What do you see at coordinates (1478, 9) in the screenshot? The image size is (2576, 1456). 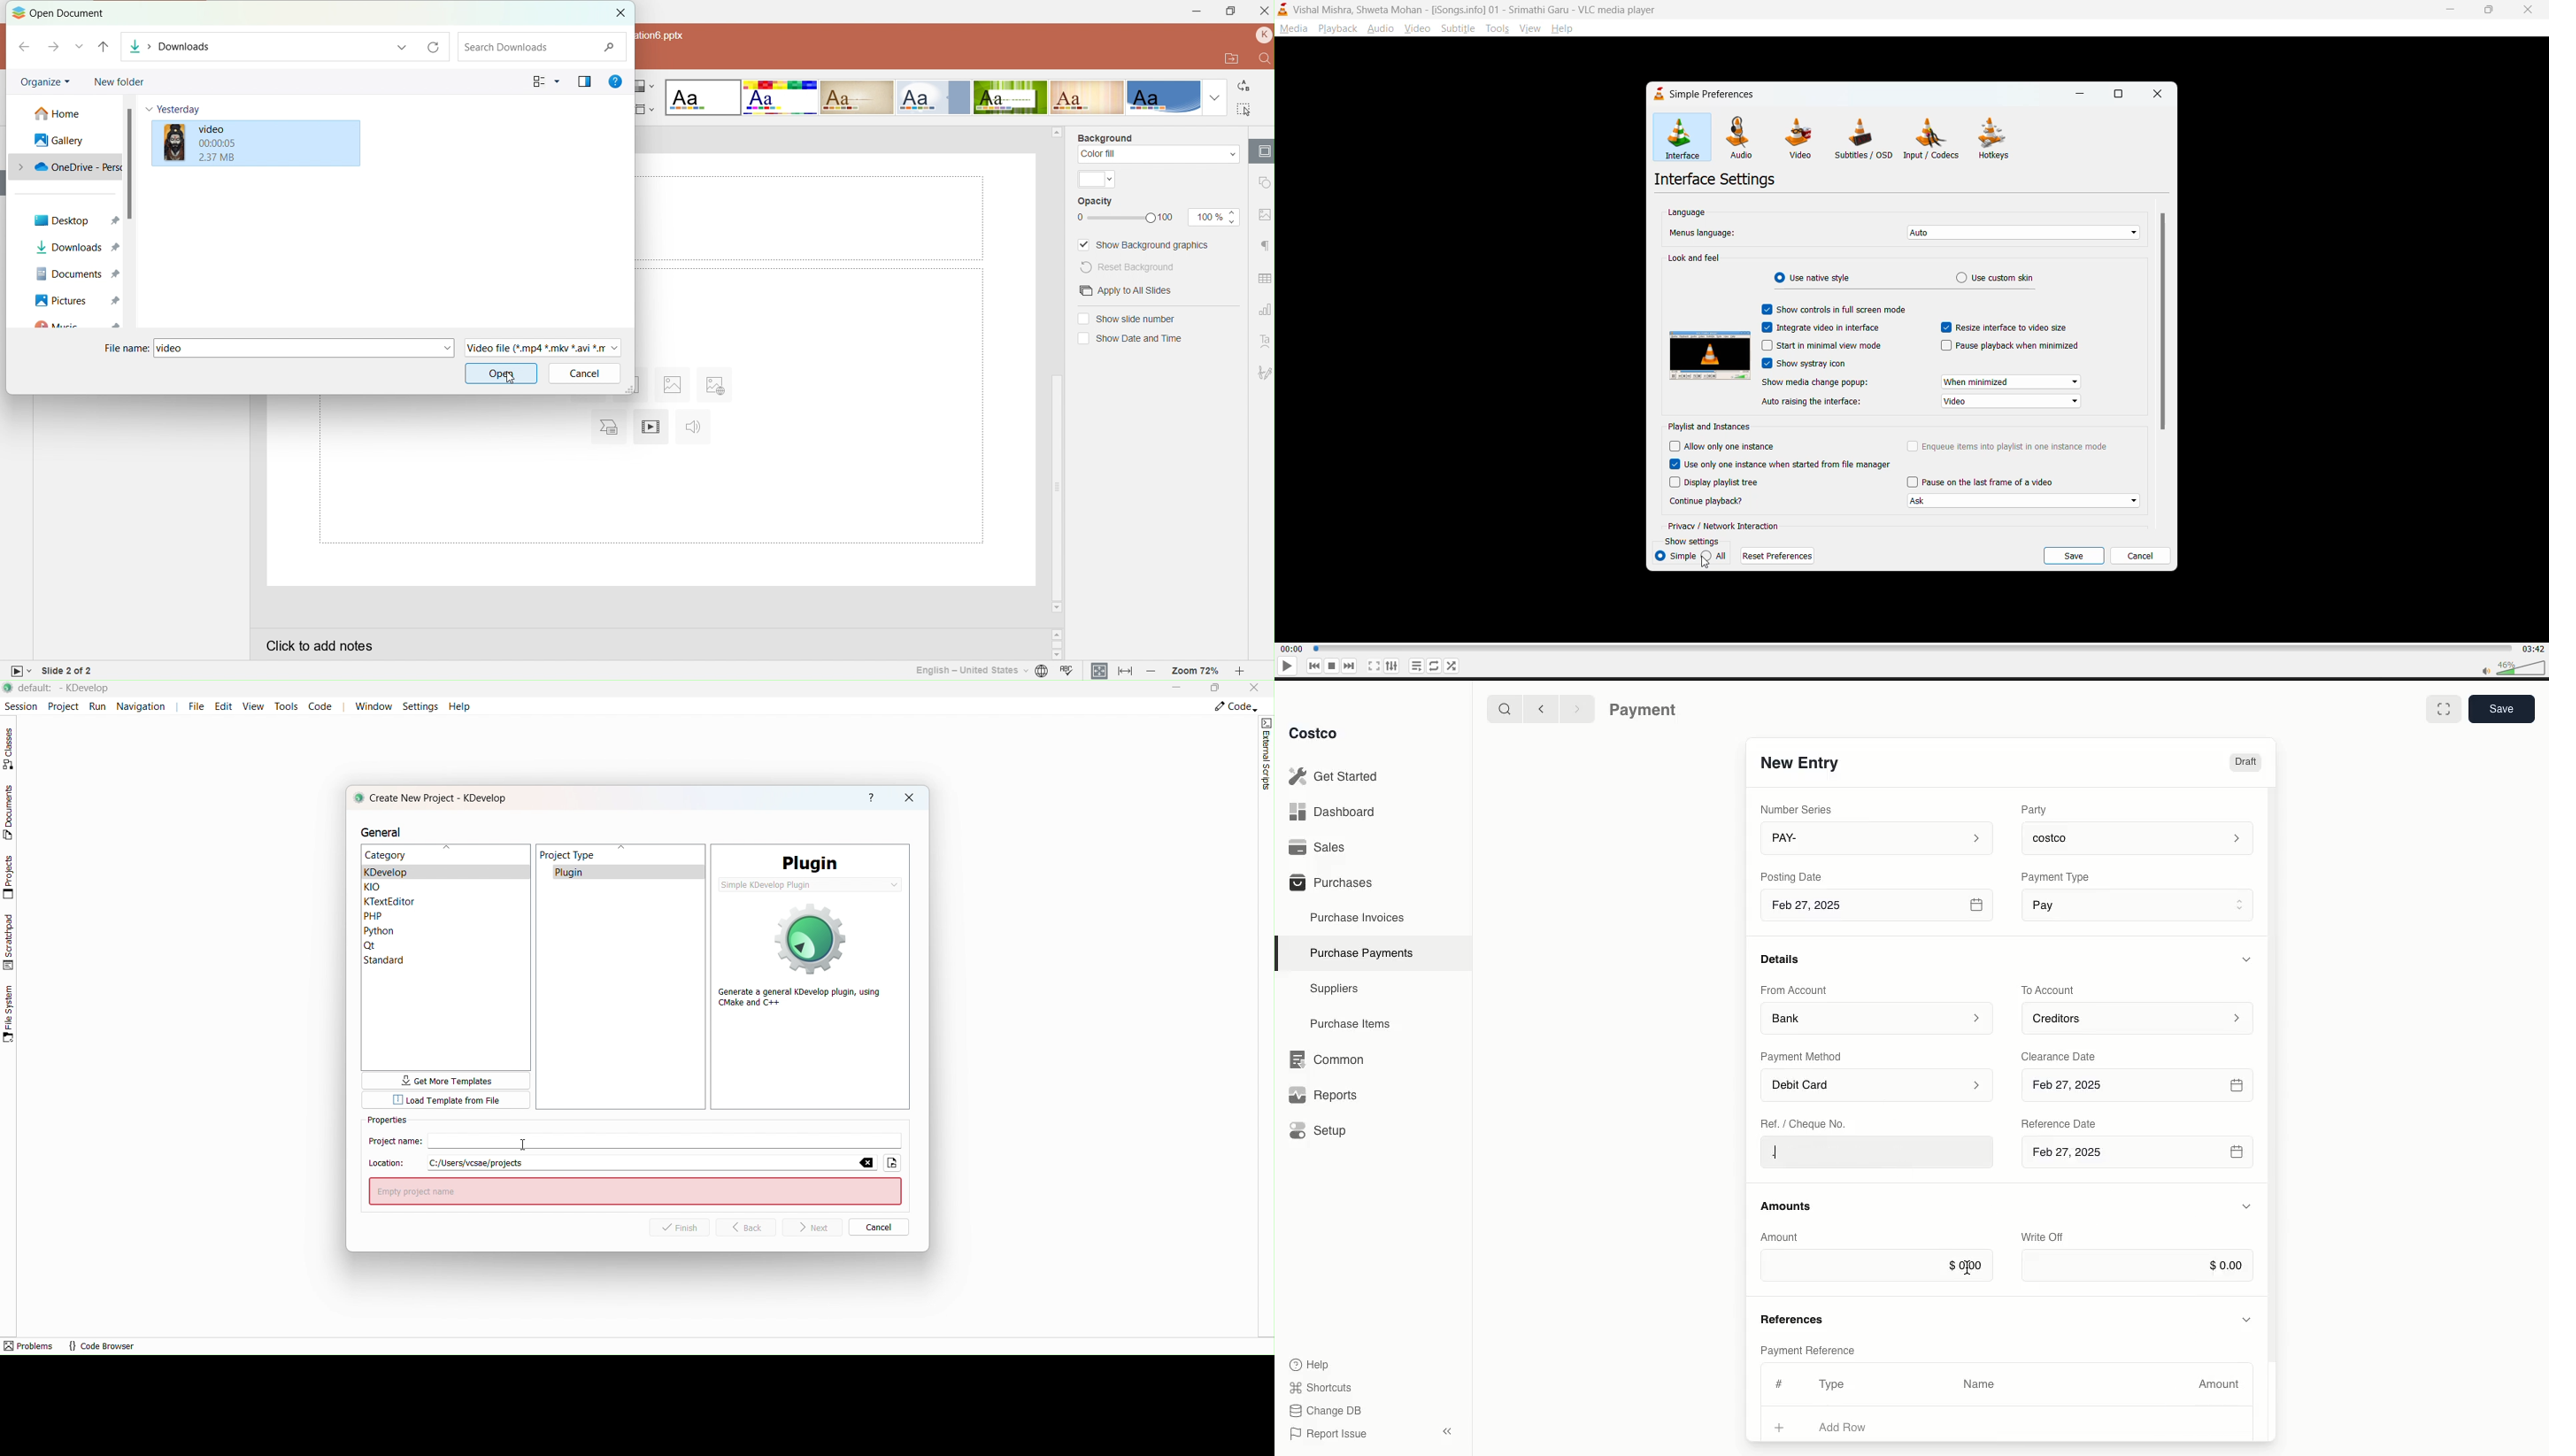 I see `Vishal Mishra, Shweta Mohan - [iSongs.ingo] - 01 - Srimathi Garu - VLC Player` at bounding box center [1478, 9].